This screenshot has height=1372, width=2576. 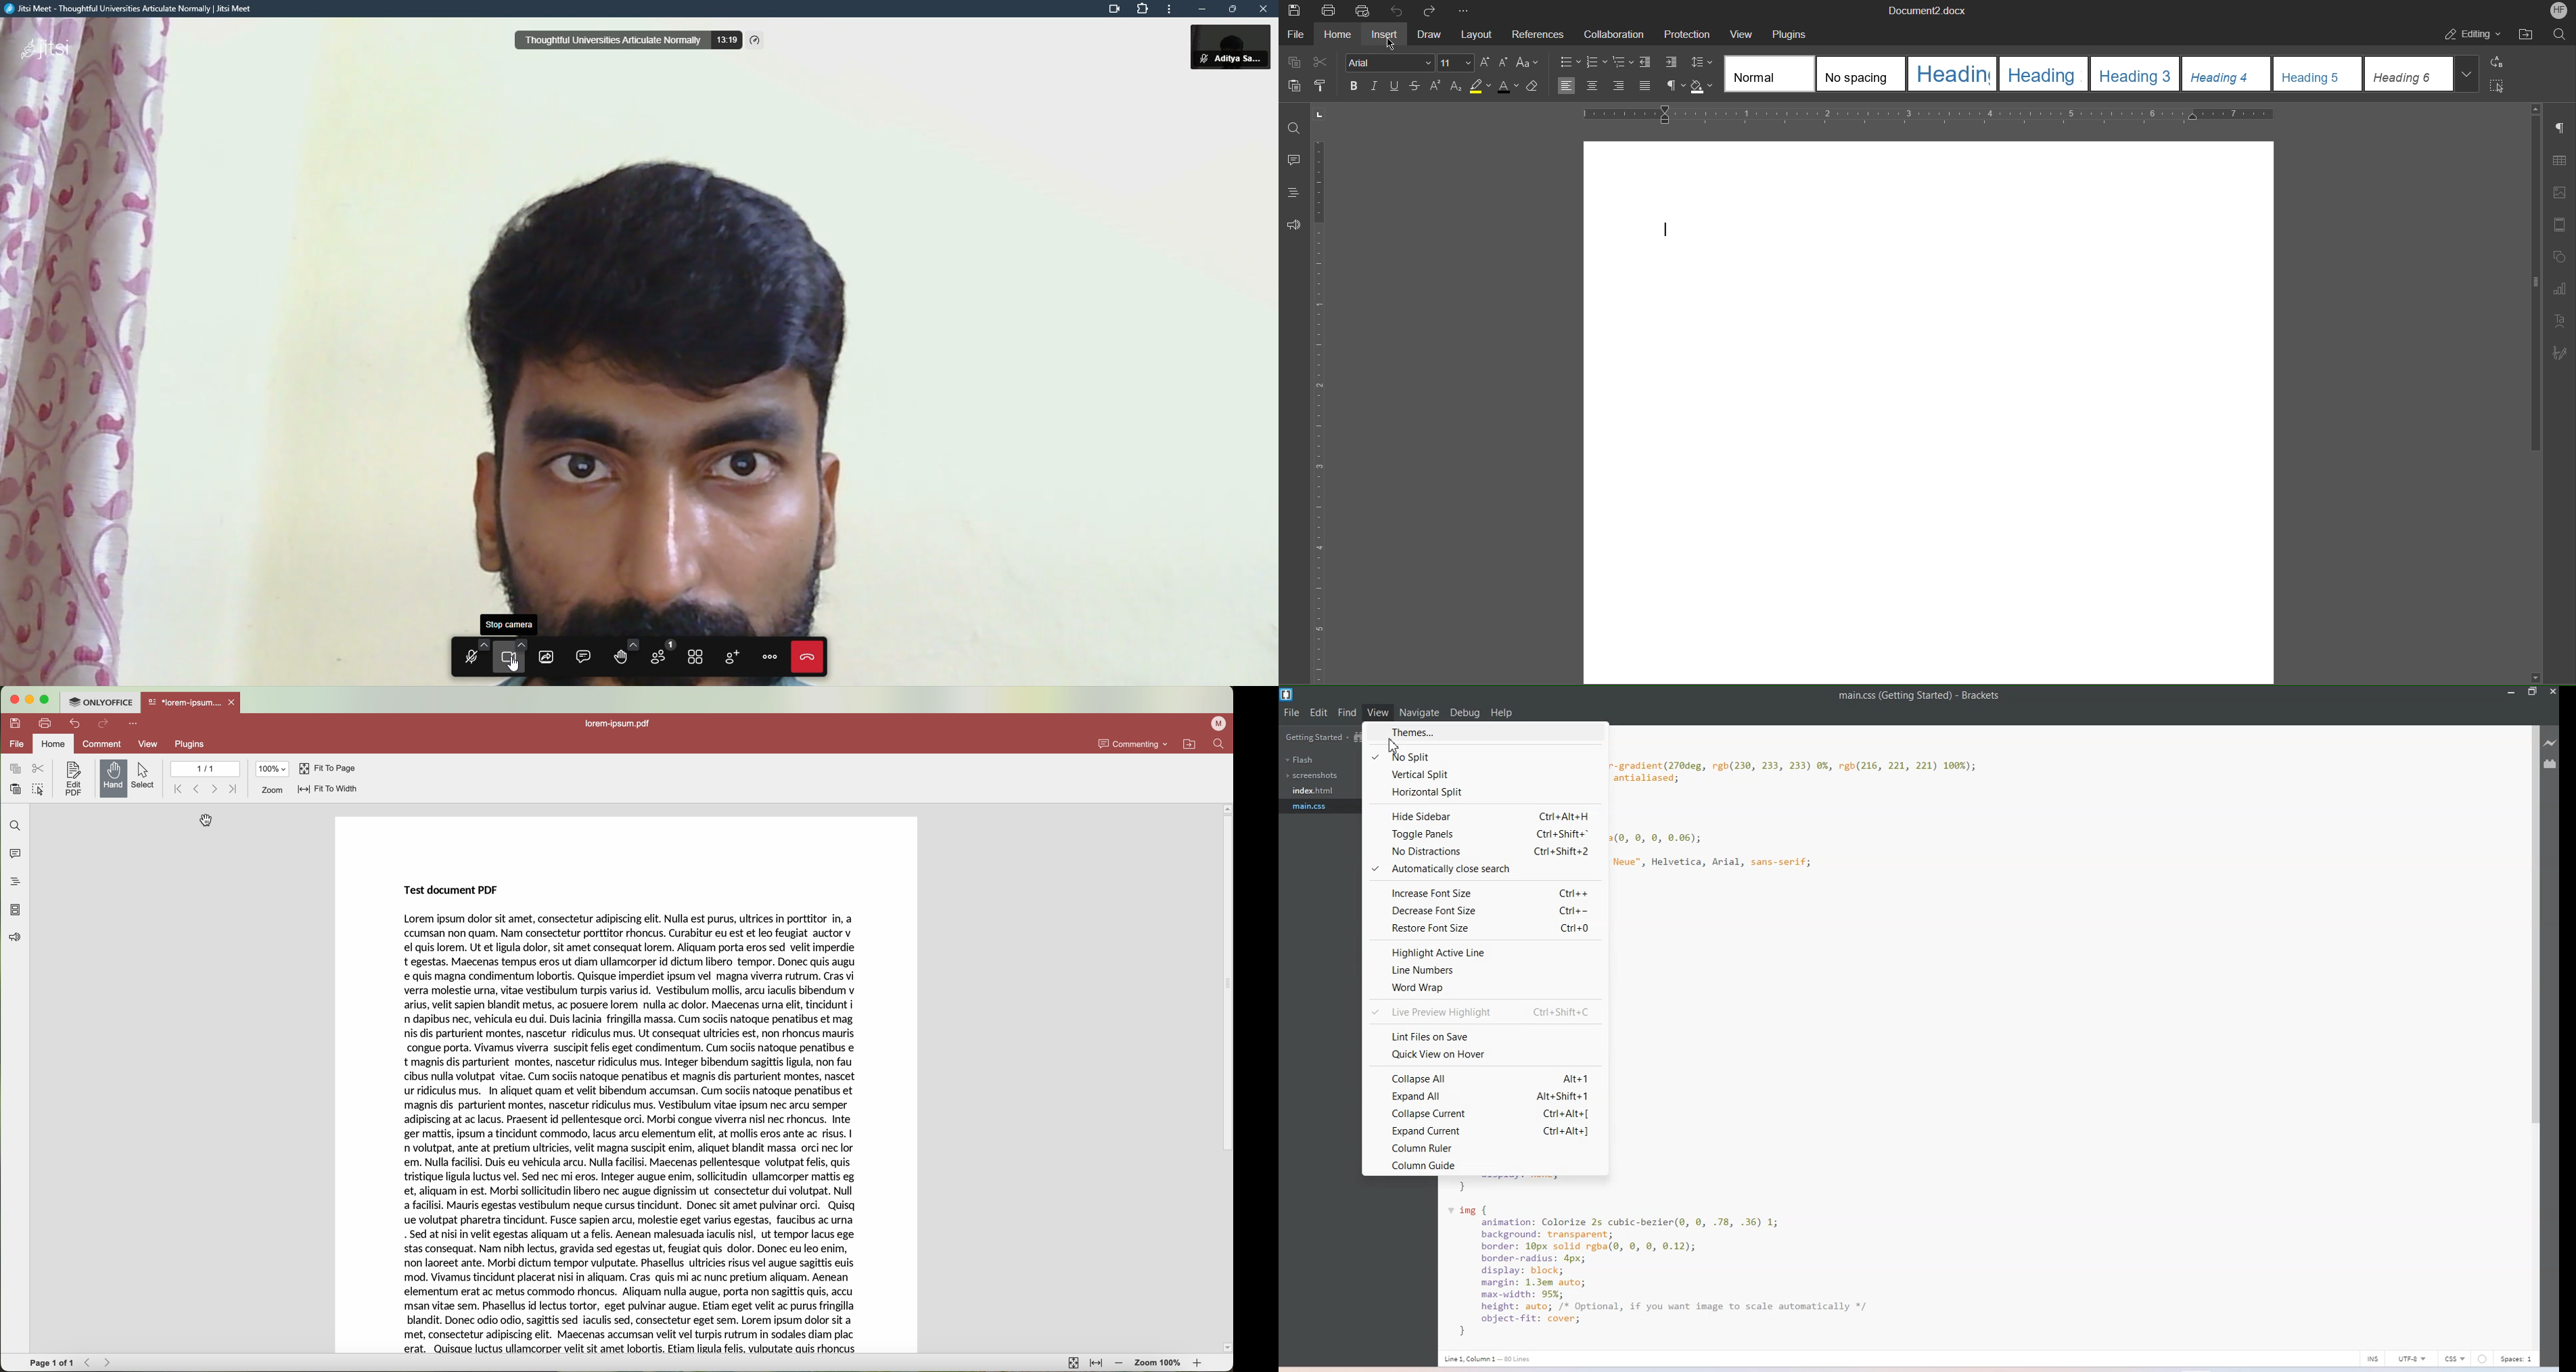 I want to click on Maximize, so click(x=2534, y=693).